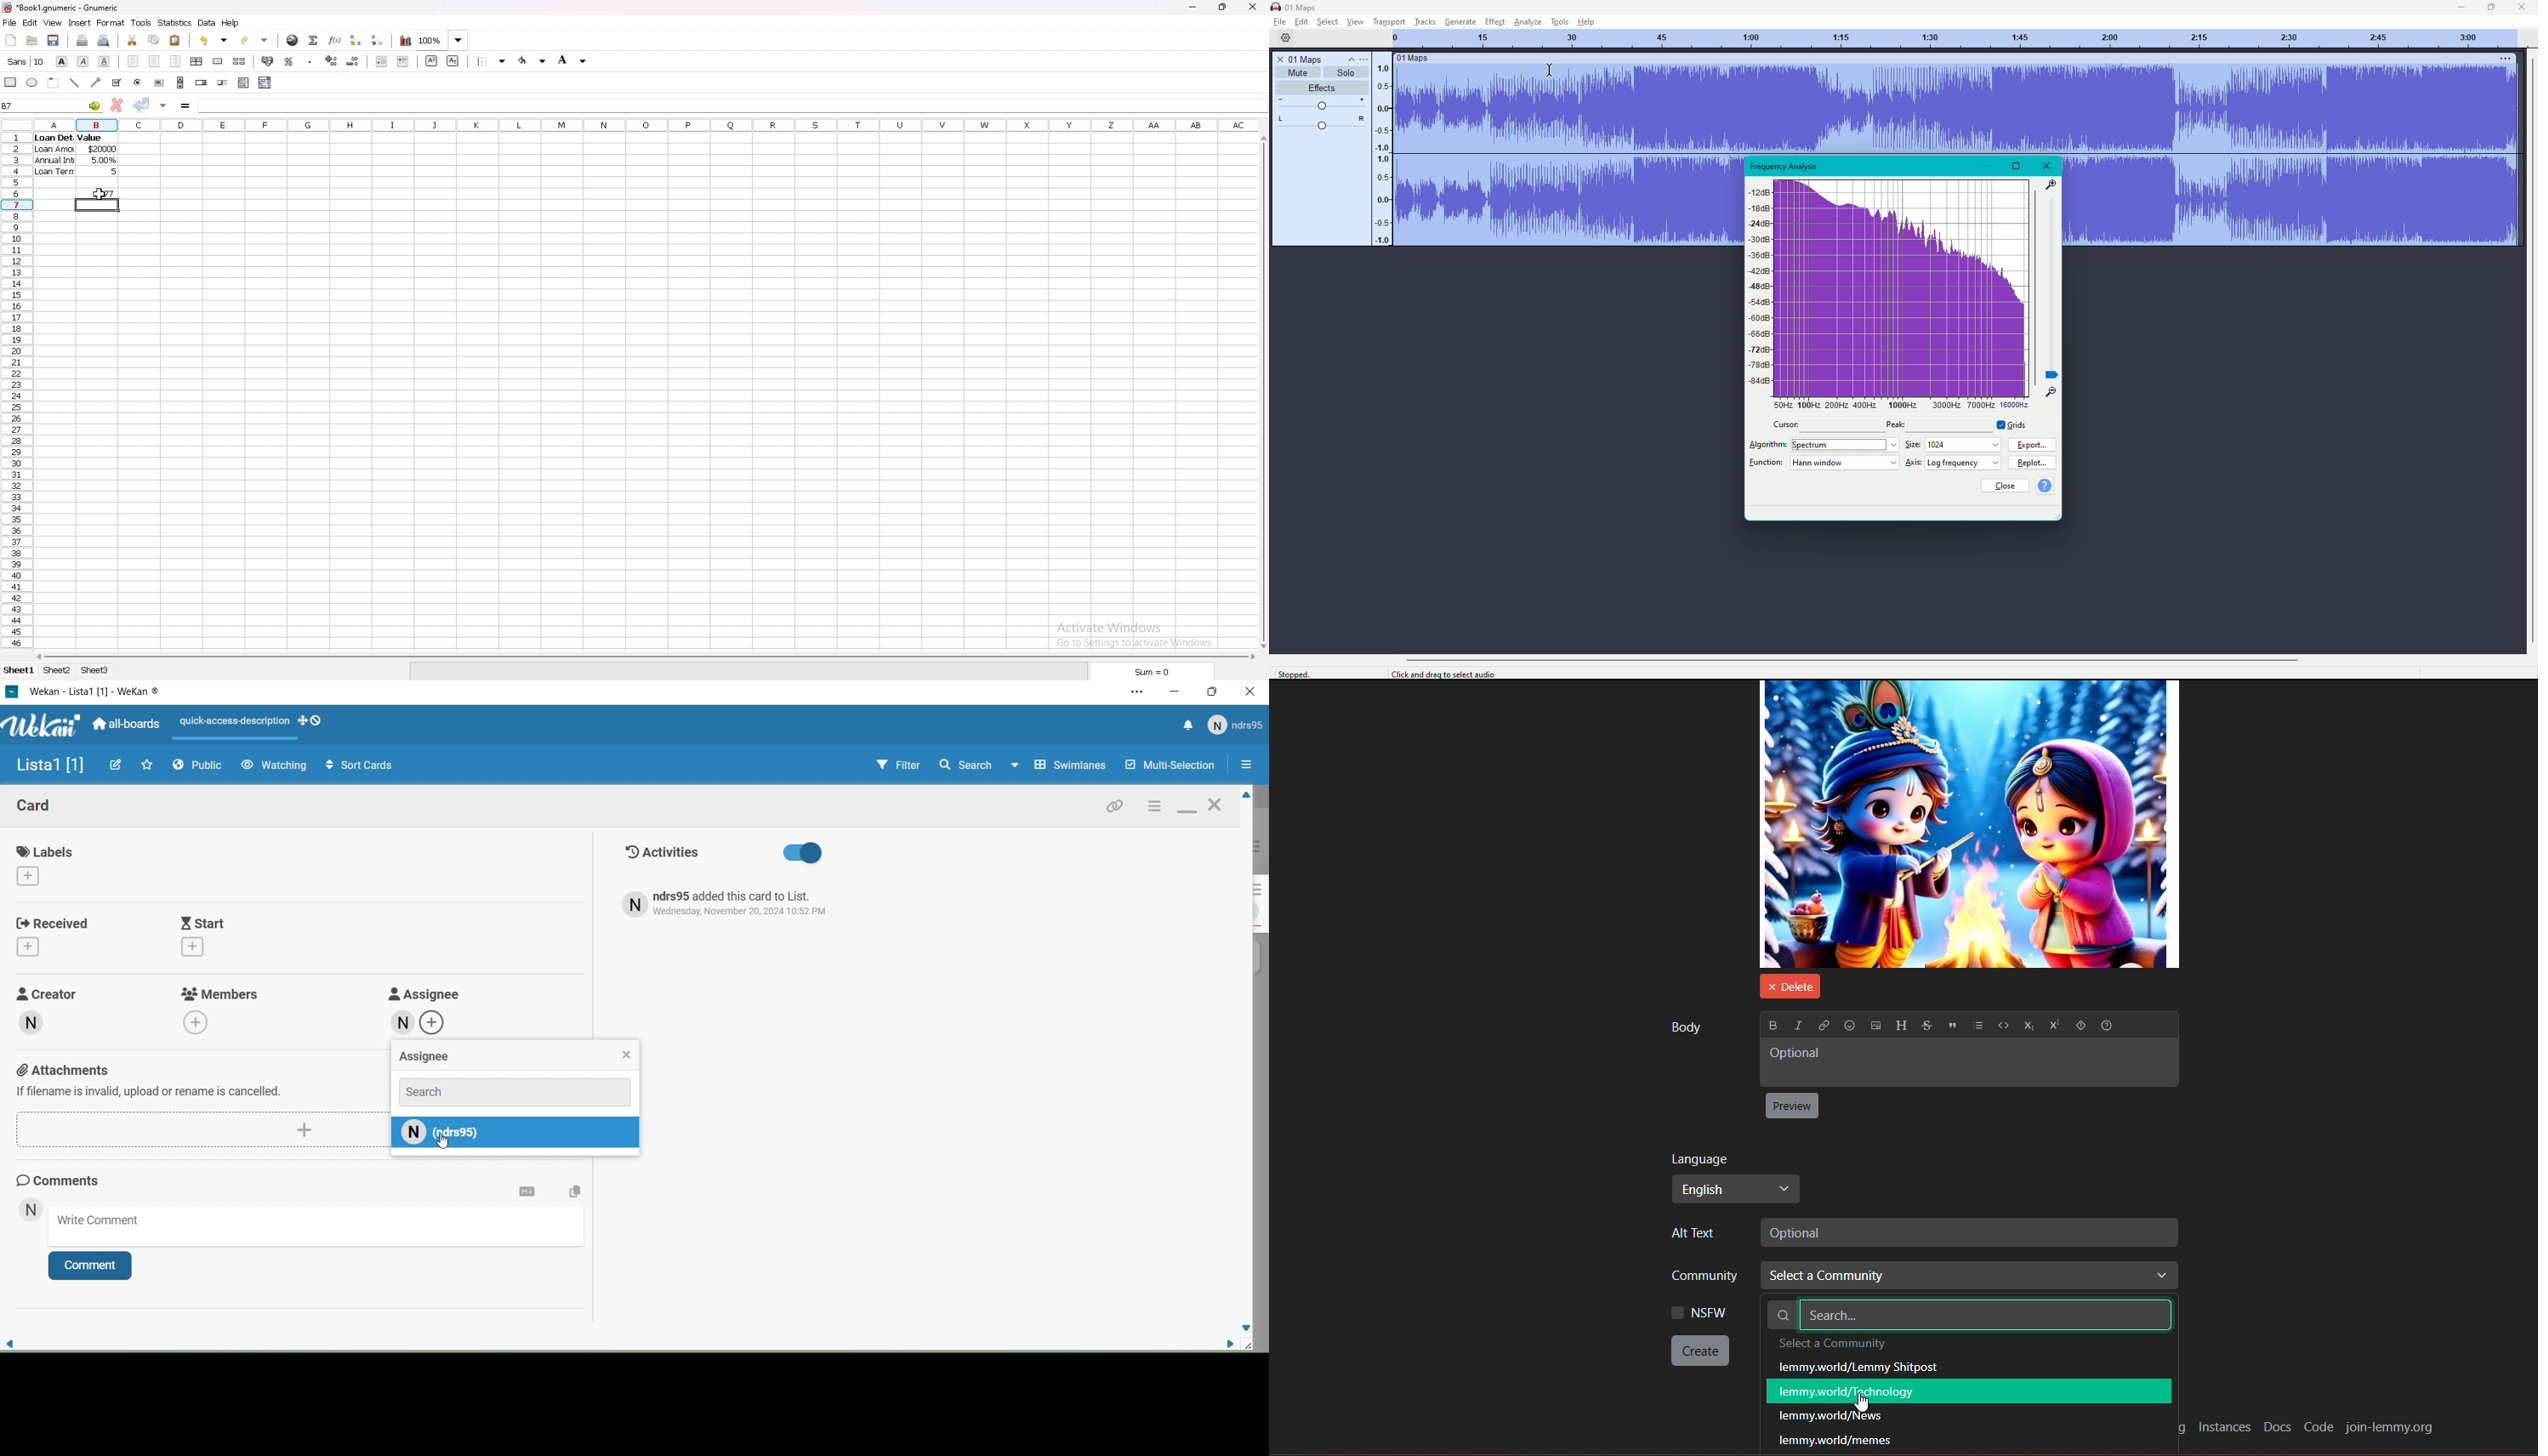 This screenshot has width=2548, height=1456. I want to click on Slider, so click(1321, 103).